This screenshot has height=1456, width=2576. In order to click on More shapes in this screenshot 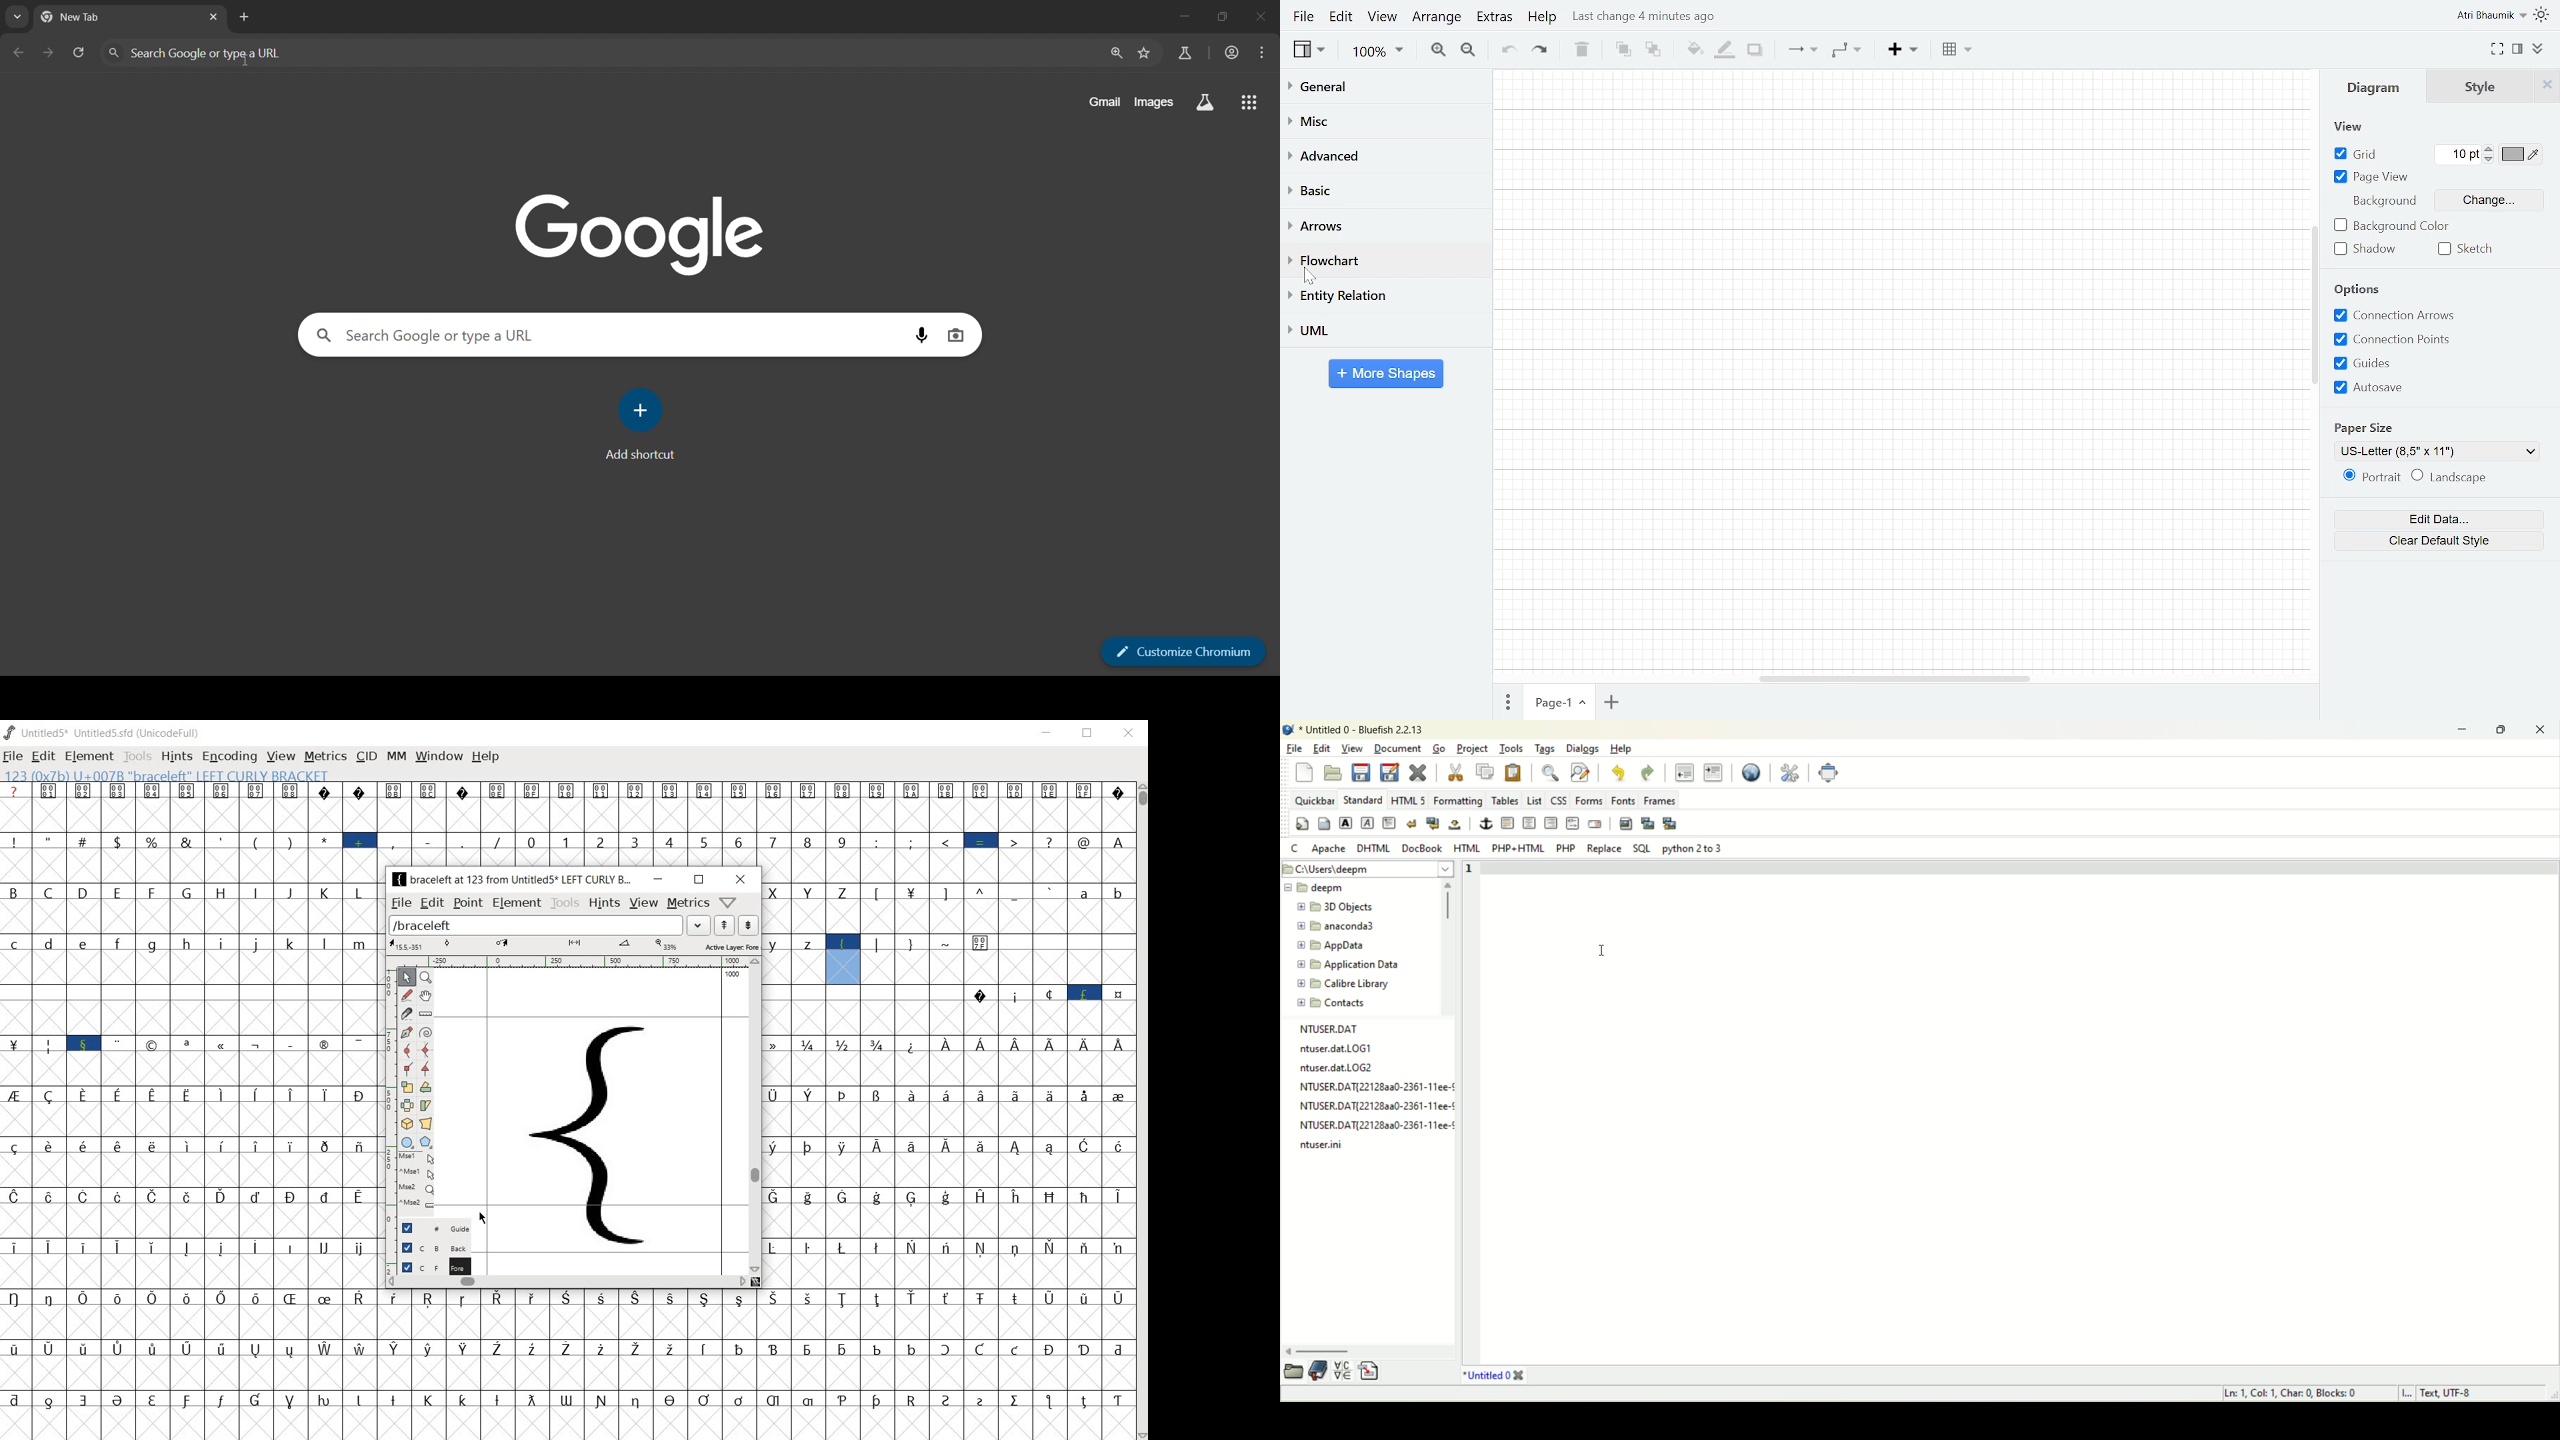, I will do `click(1389, 376)`.